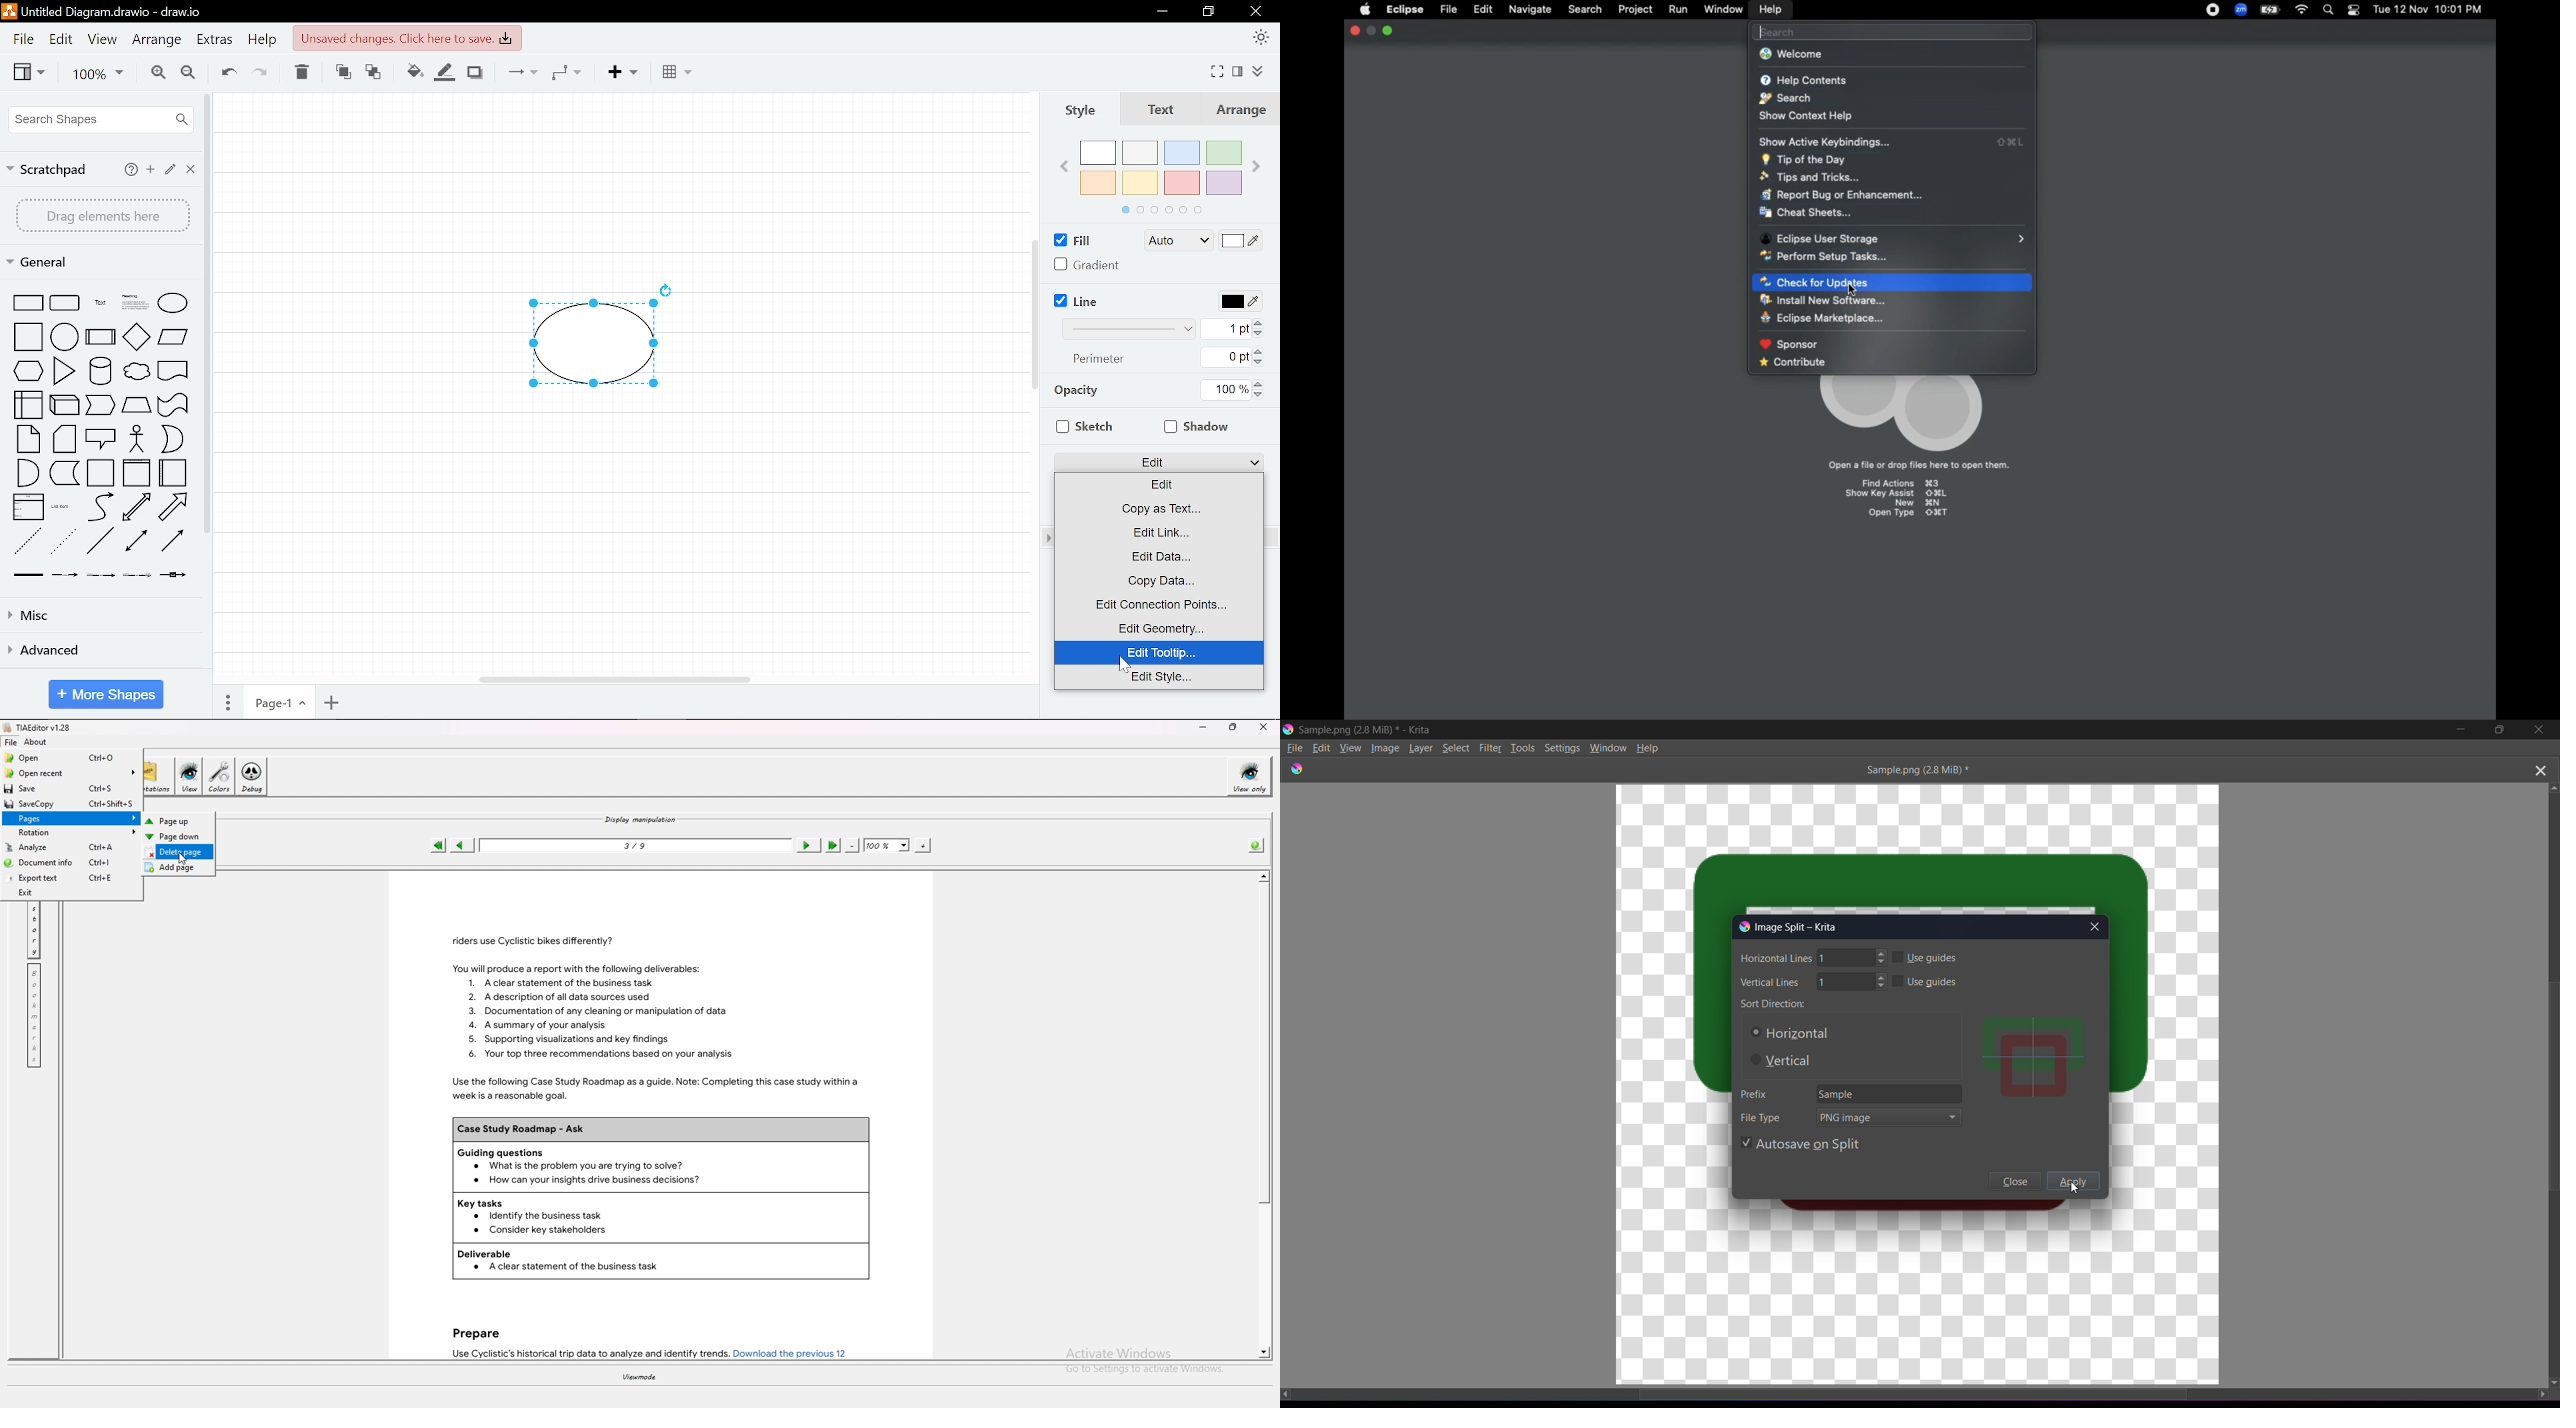  I want to click on Add page, so click(334, 702).